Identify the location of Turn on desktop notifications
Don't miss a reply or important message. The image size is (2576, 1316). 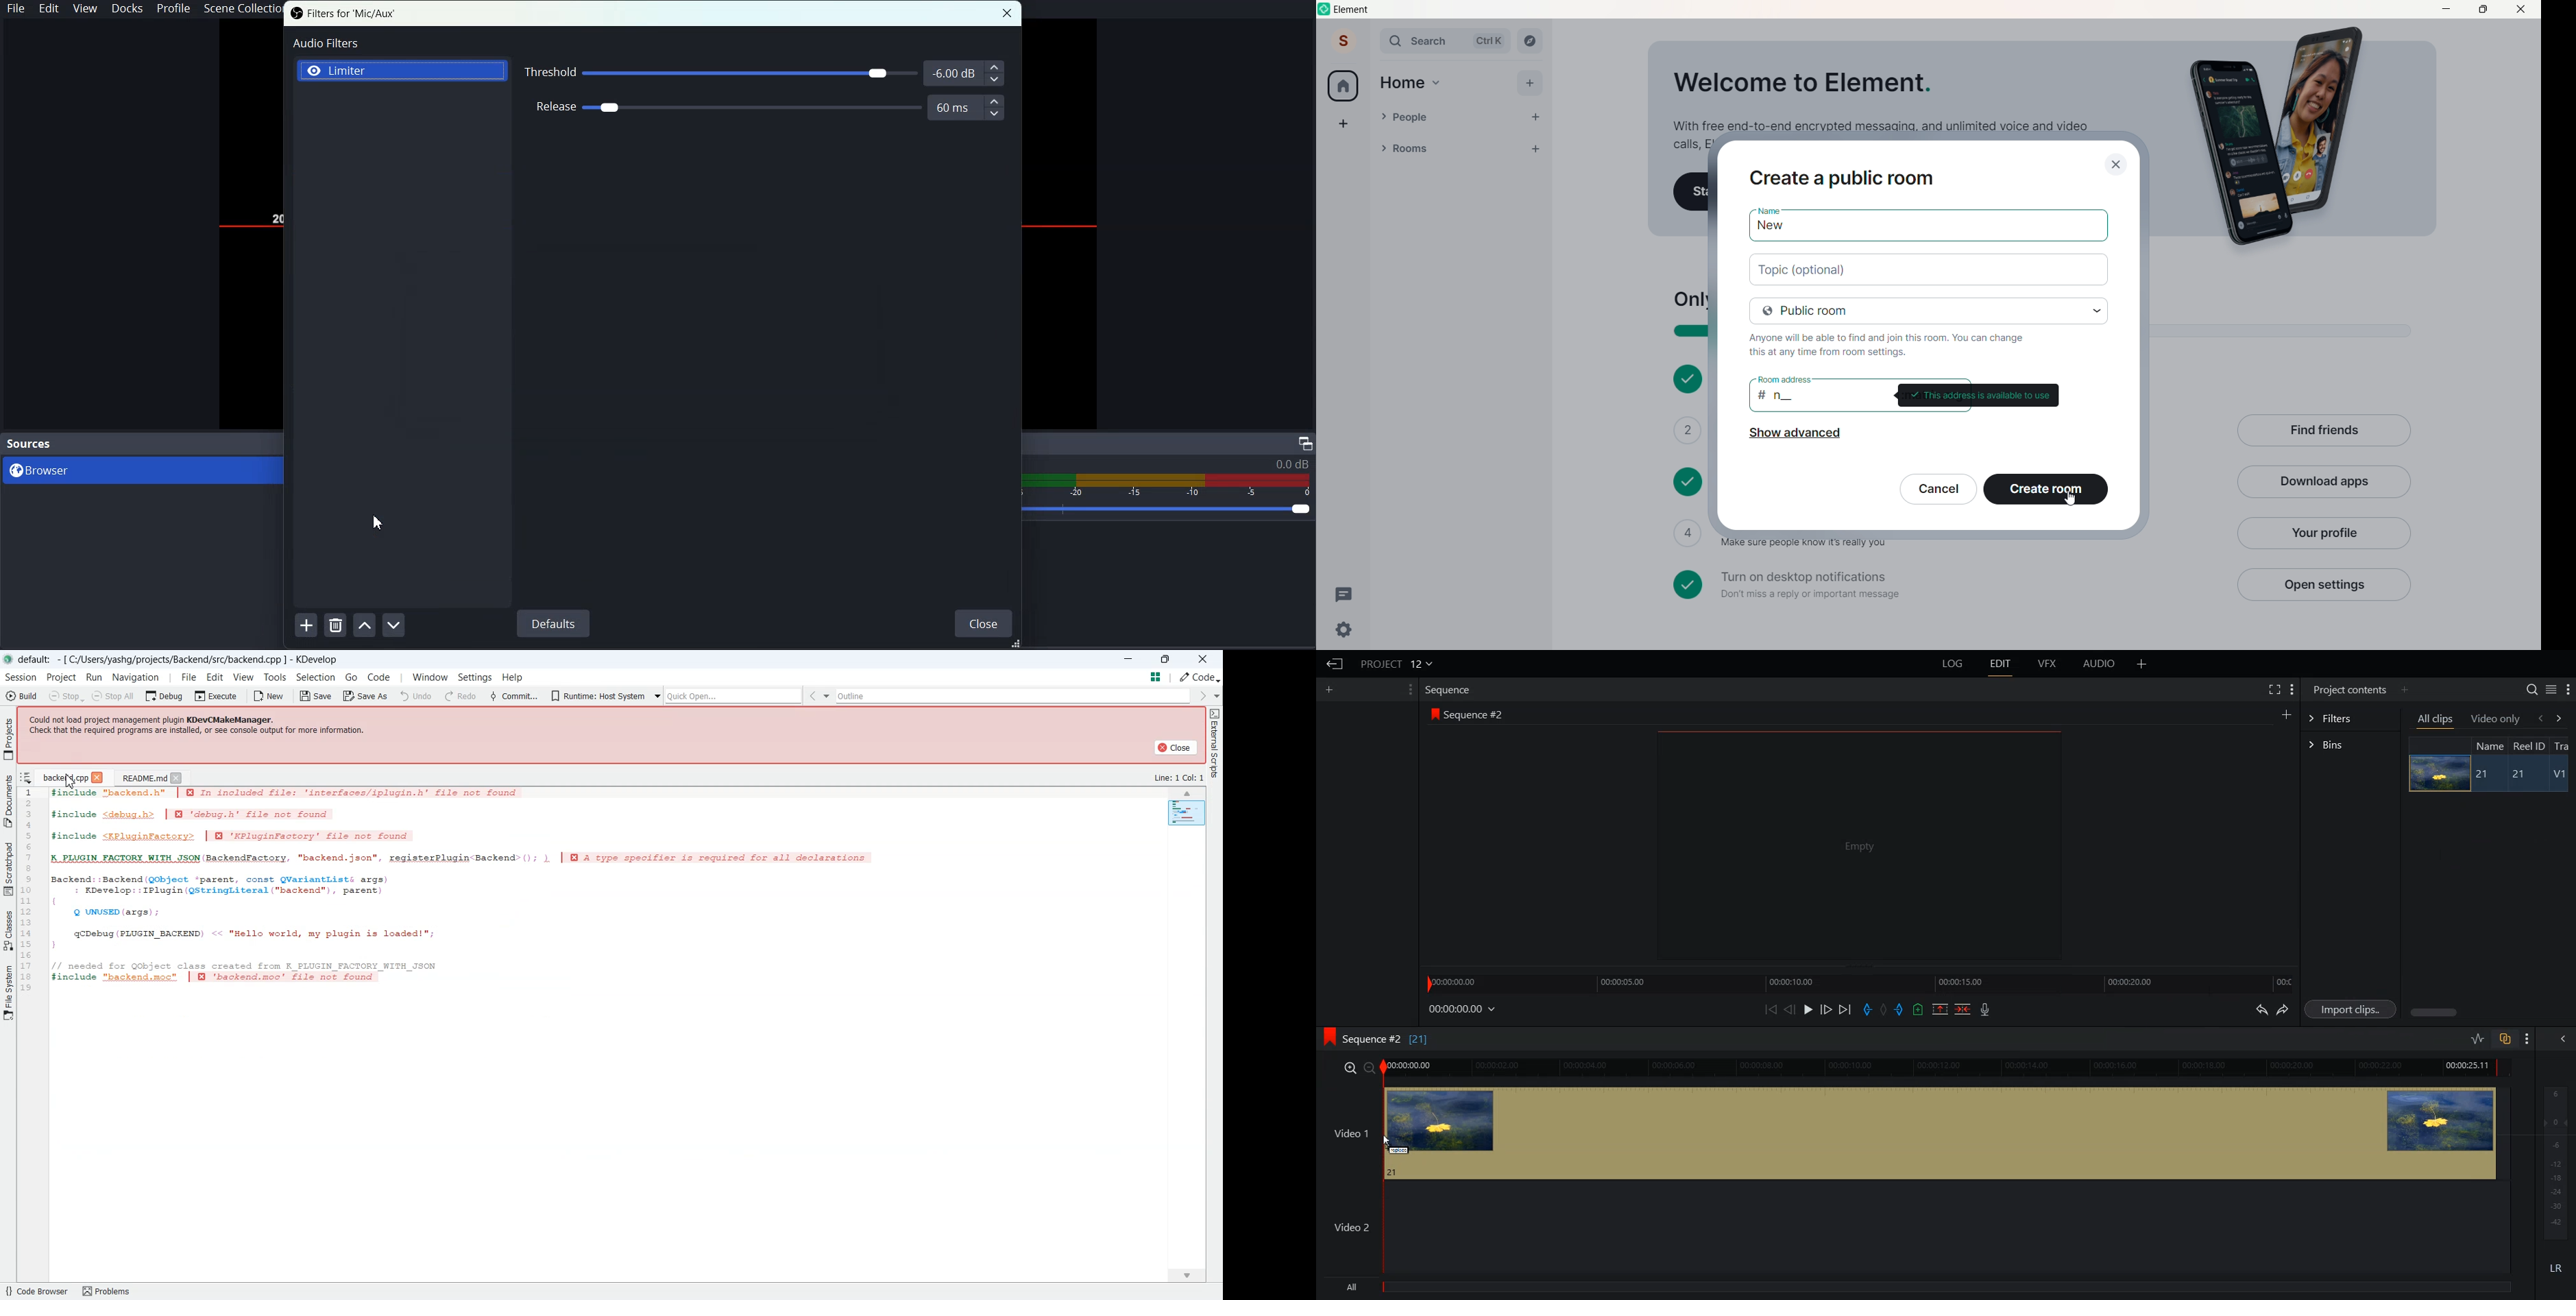
(1947, 585).